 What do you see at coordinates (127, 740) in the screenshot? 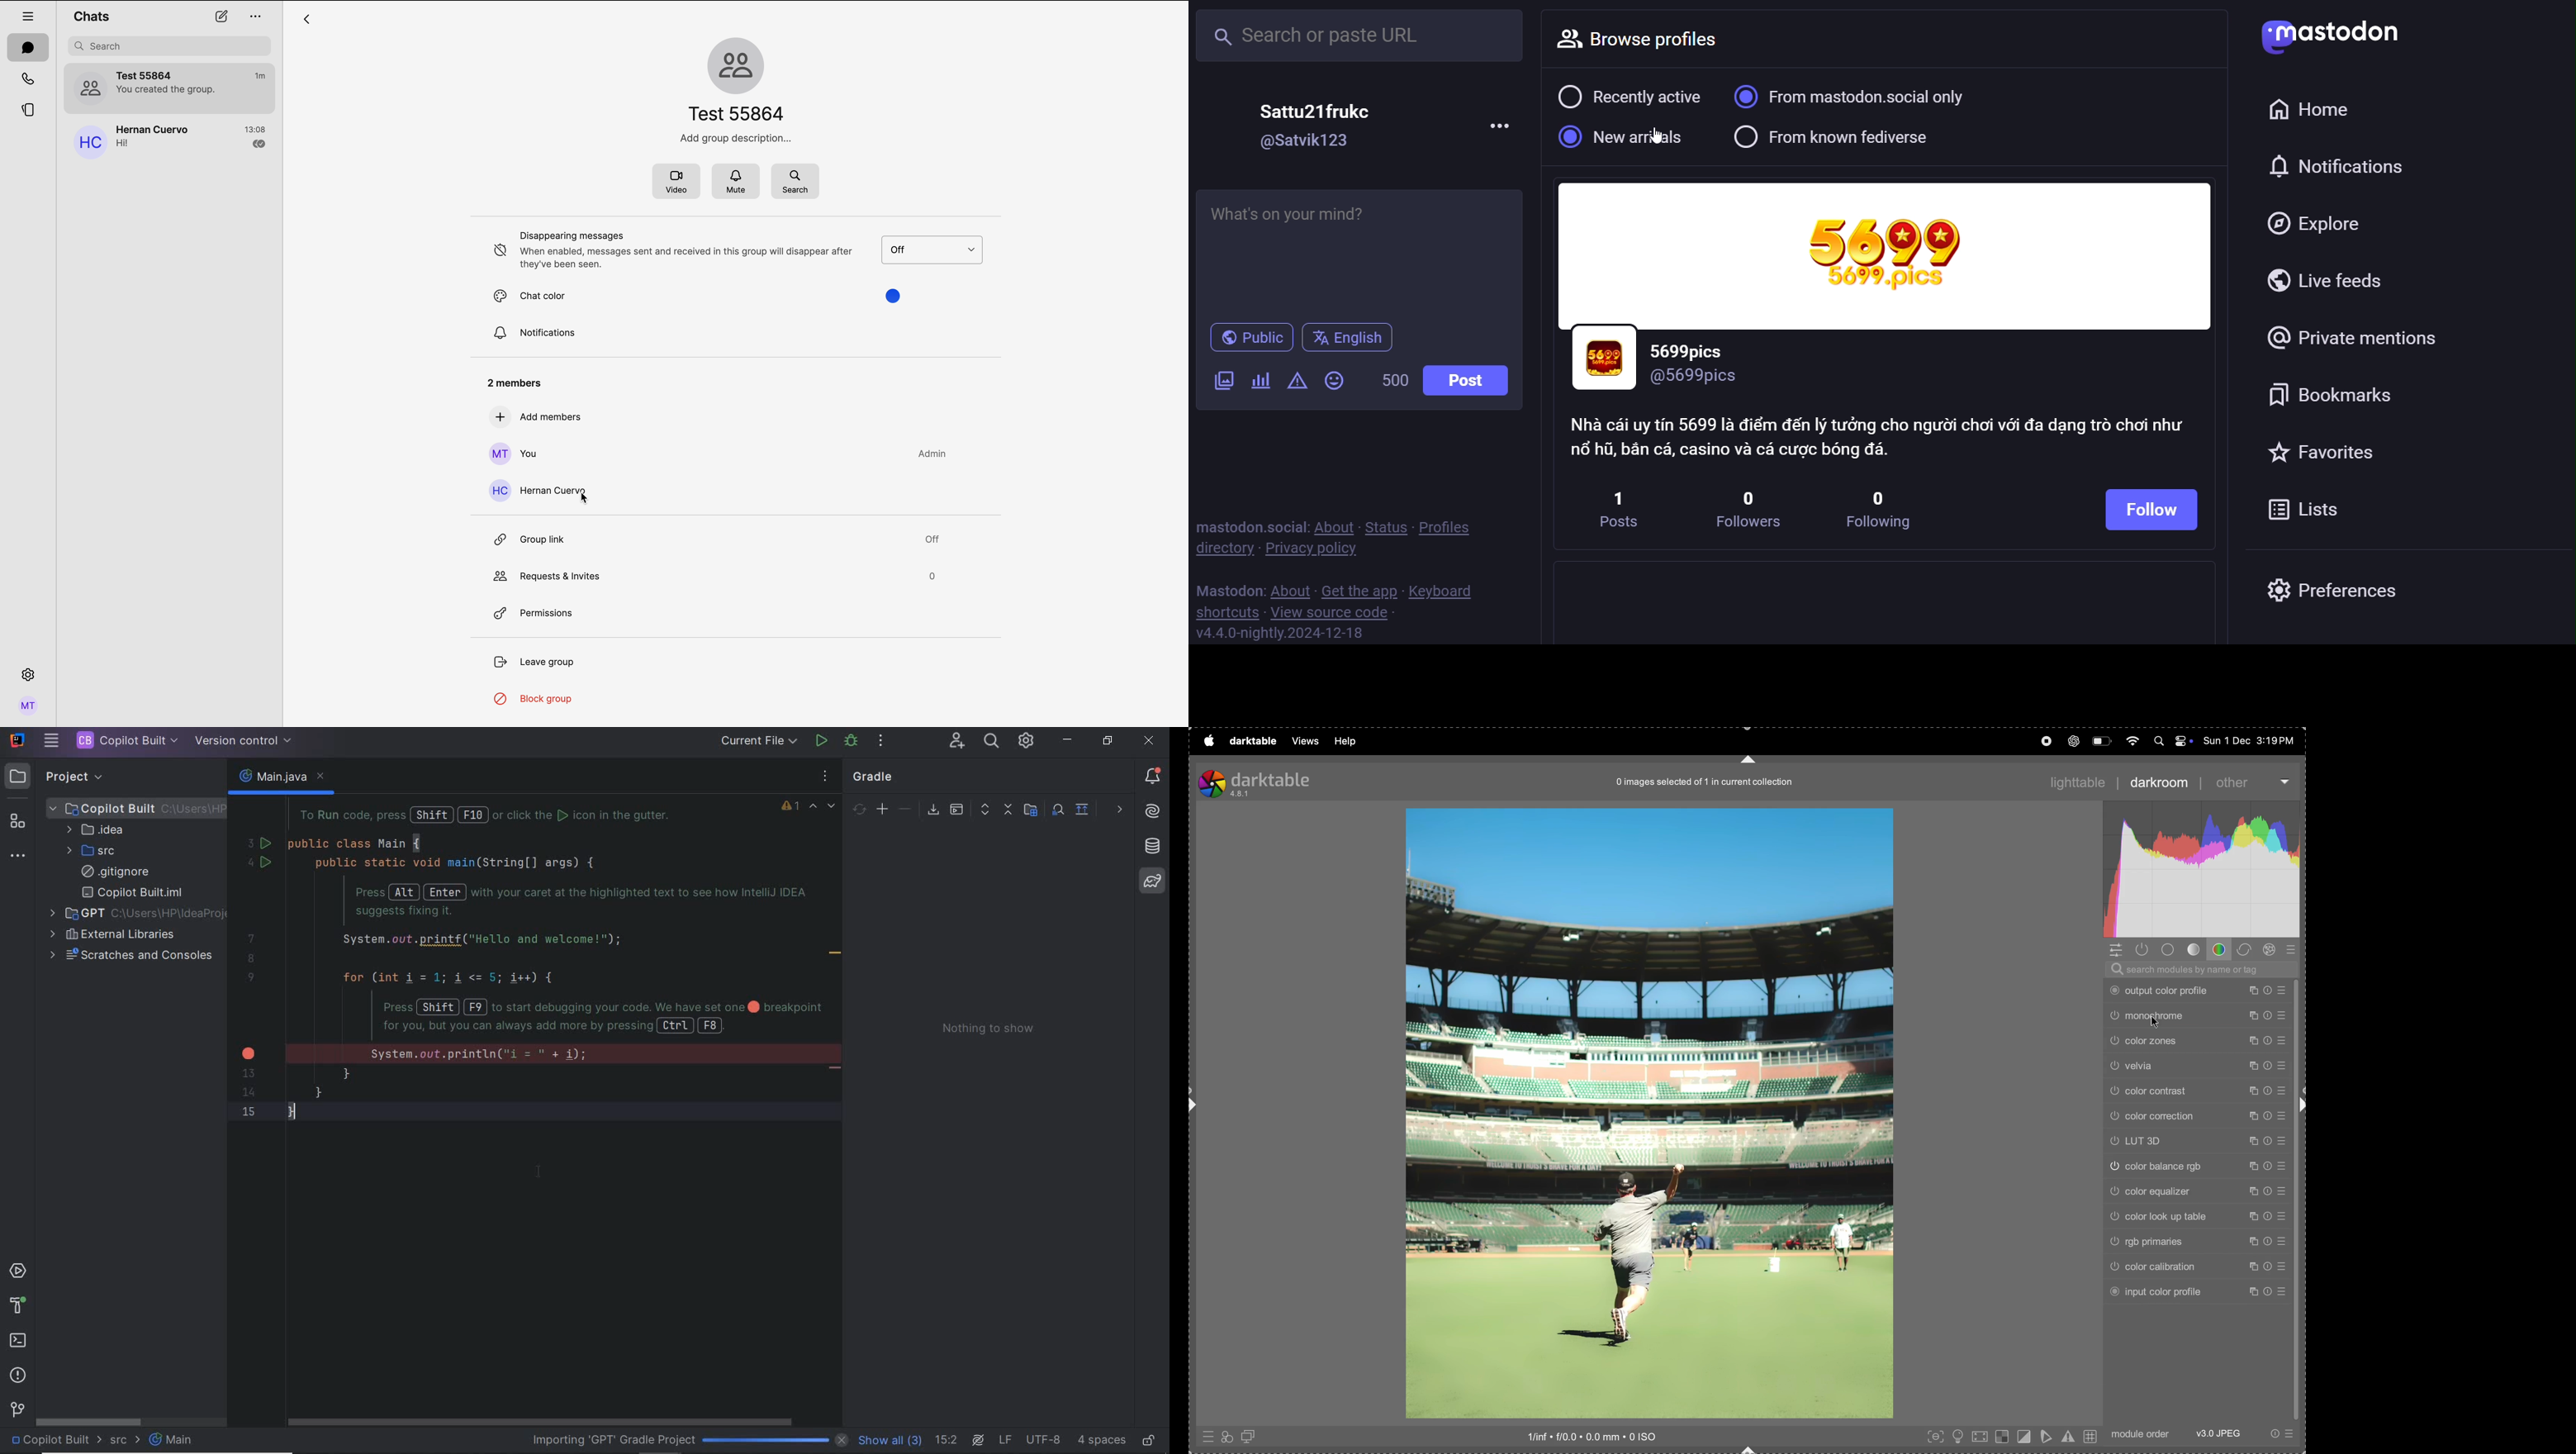
I see `PROJECT FILE NAME` at bounding box center [127, 740].